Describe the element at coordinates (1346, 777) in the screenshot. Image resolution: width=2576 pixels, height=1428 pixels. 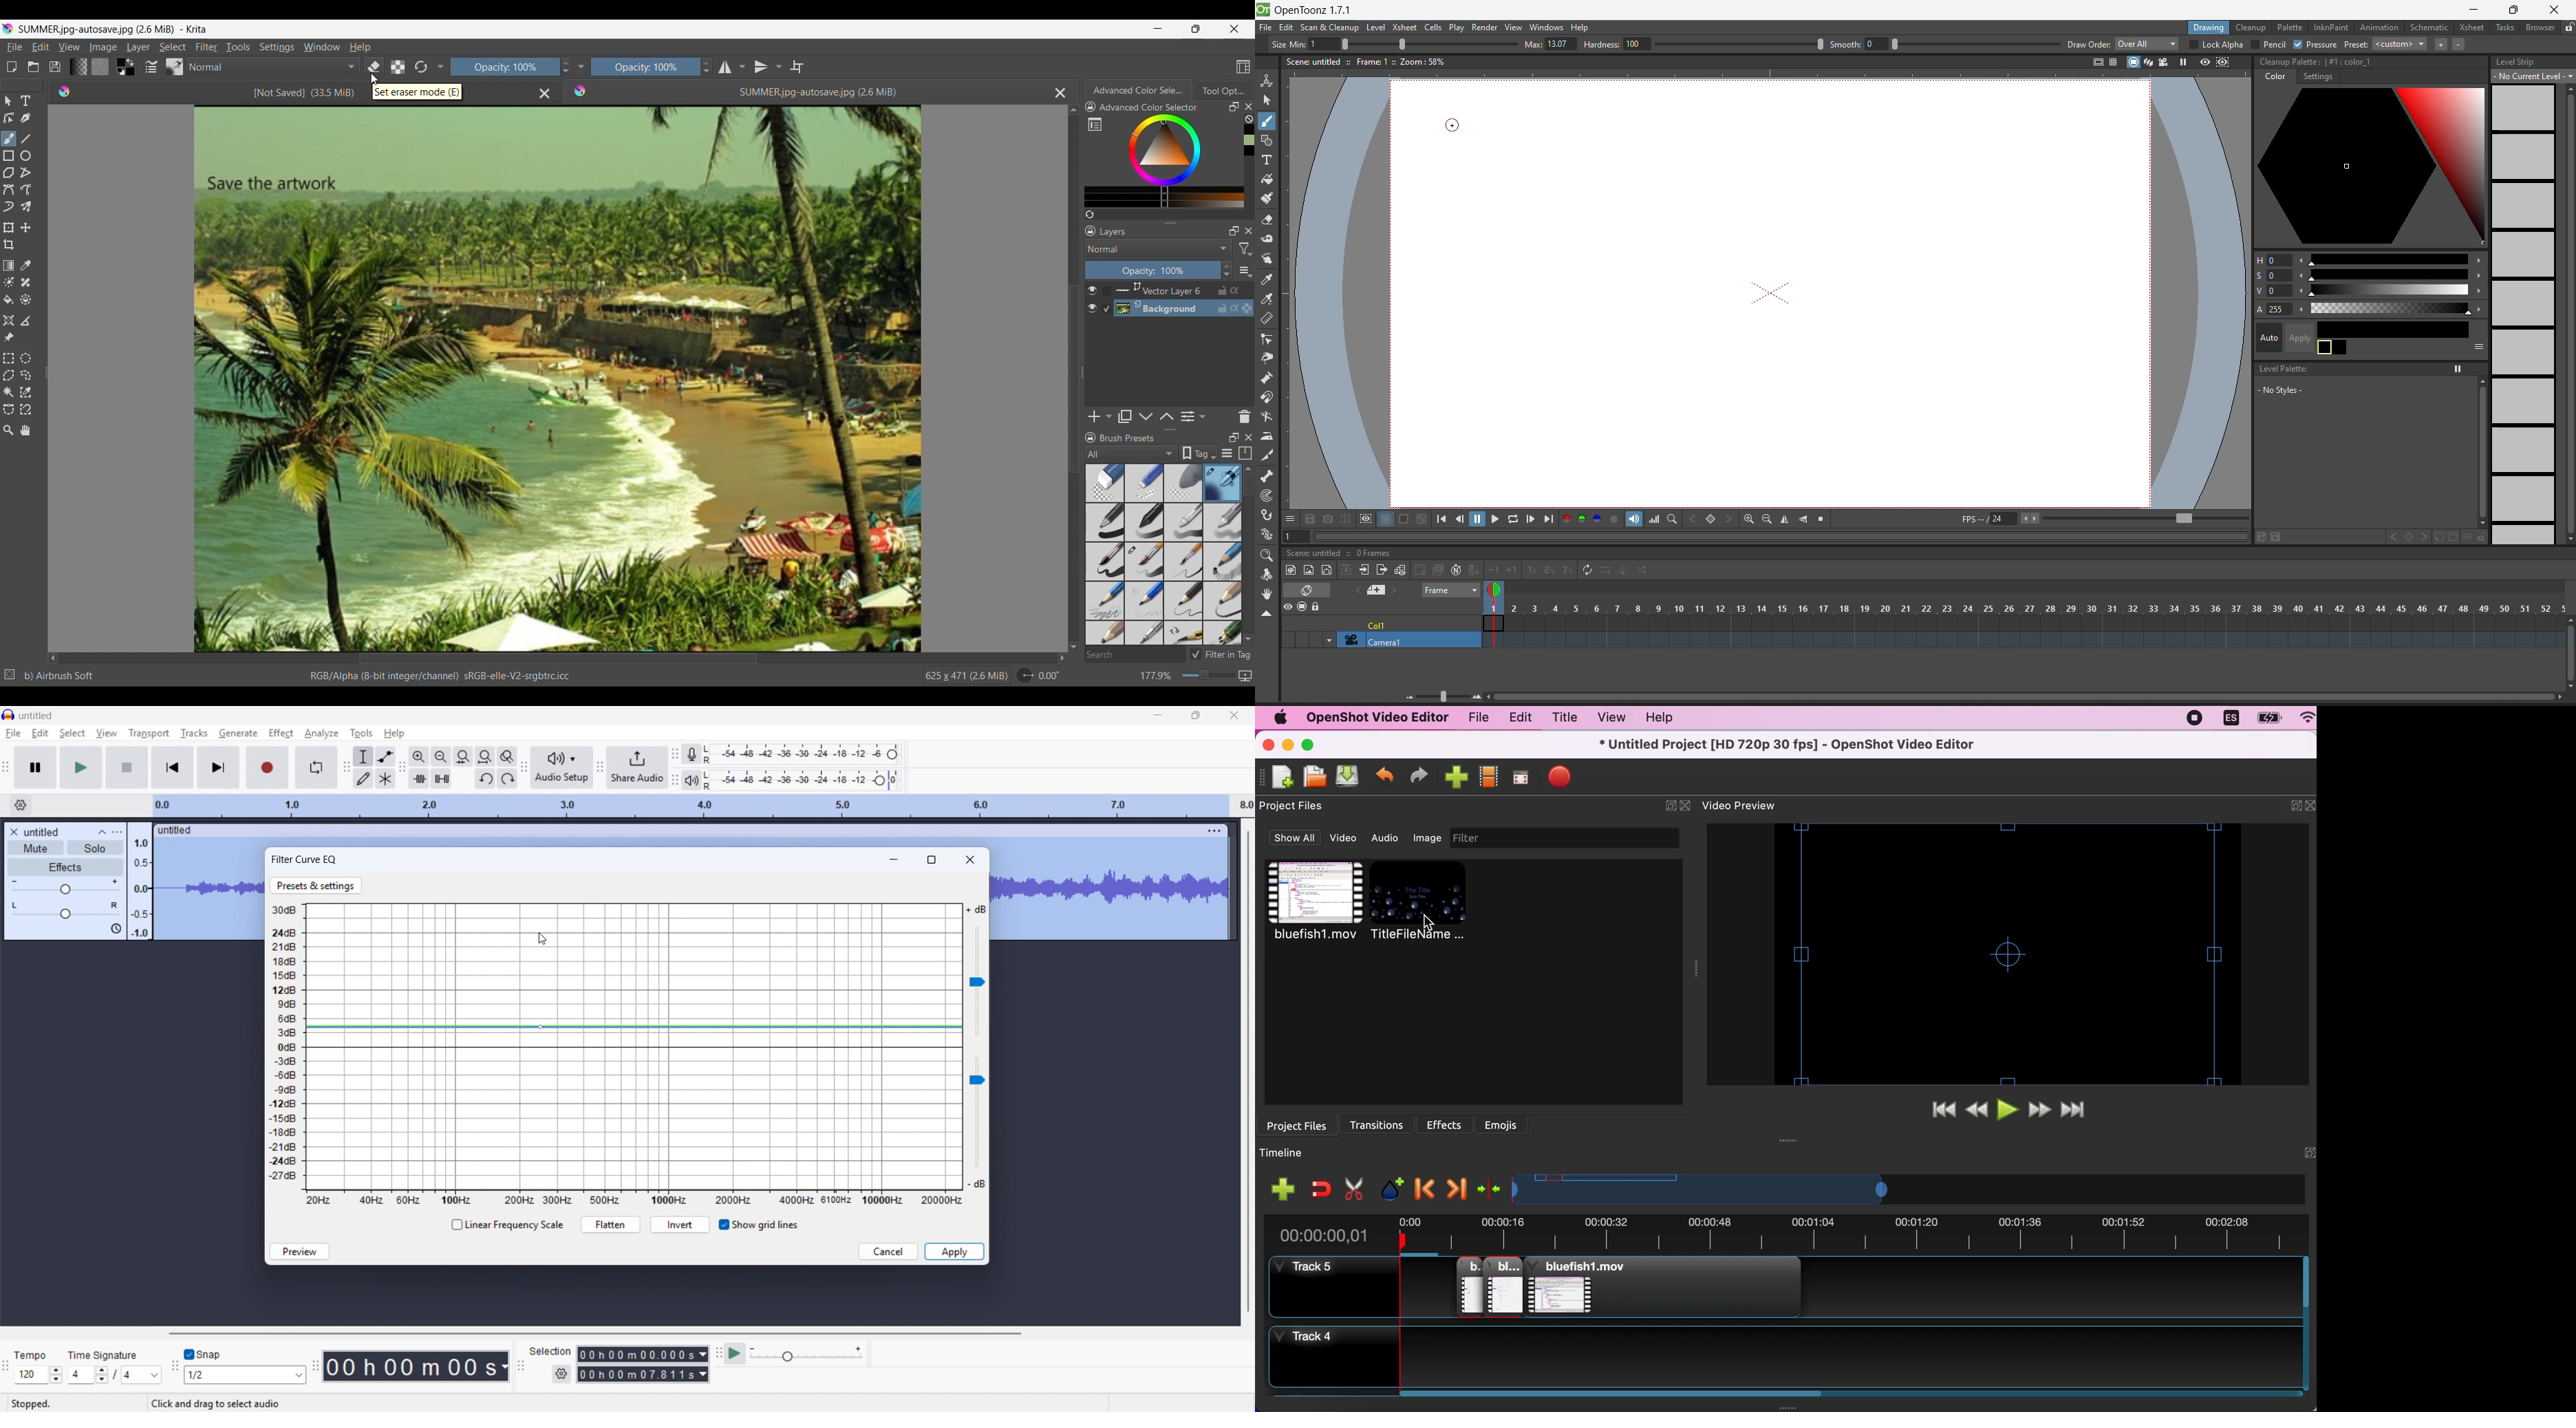
I see `save project` at that location.